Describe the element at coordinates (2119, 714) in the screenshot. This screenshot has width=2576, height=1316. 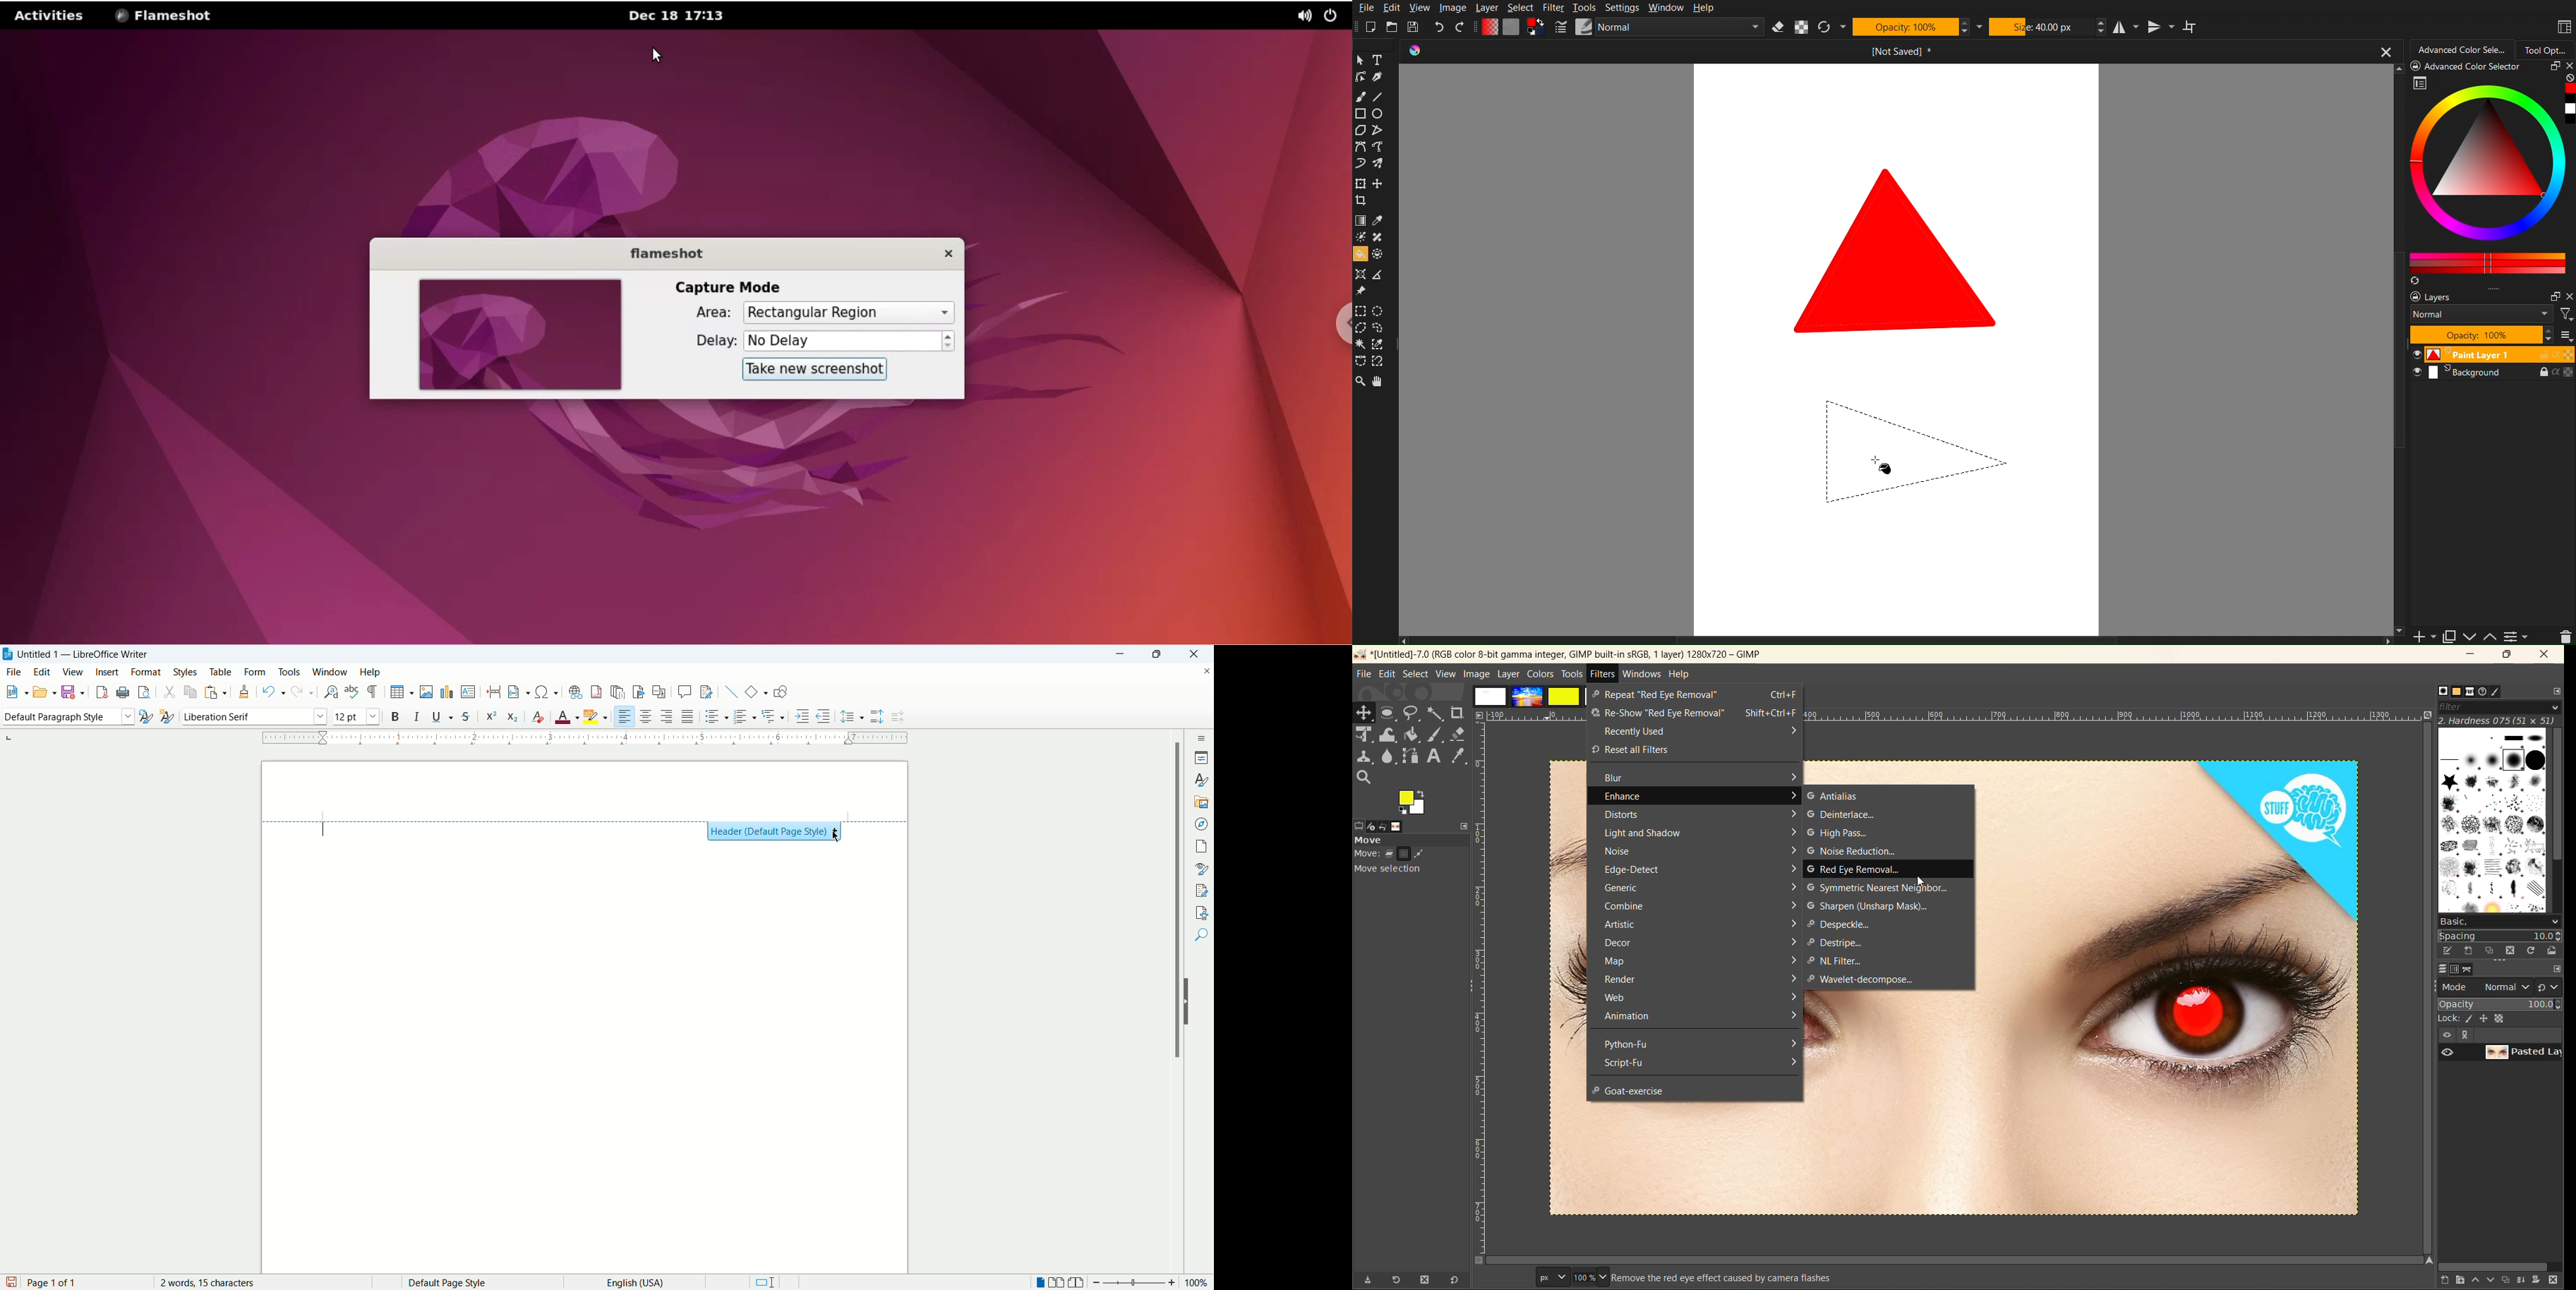
I see `ruler` at that location.